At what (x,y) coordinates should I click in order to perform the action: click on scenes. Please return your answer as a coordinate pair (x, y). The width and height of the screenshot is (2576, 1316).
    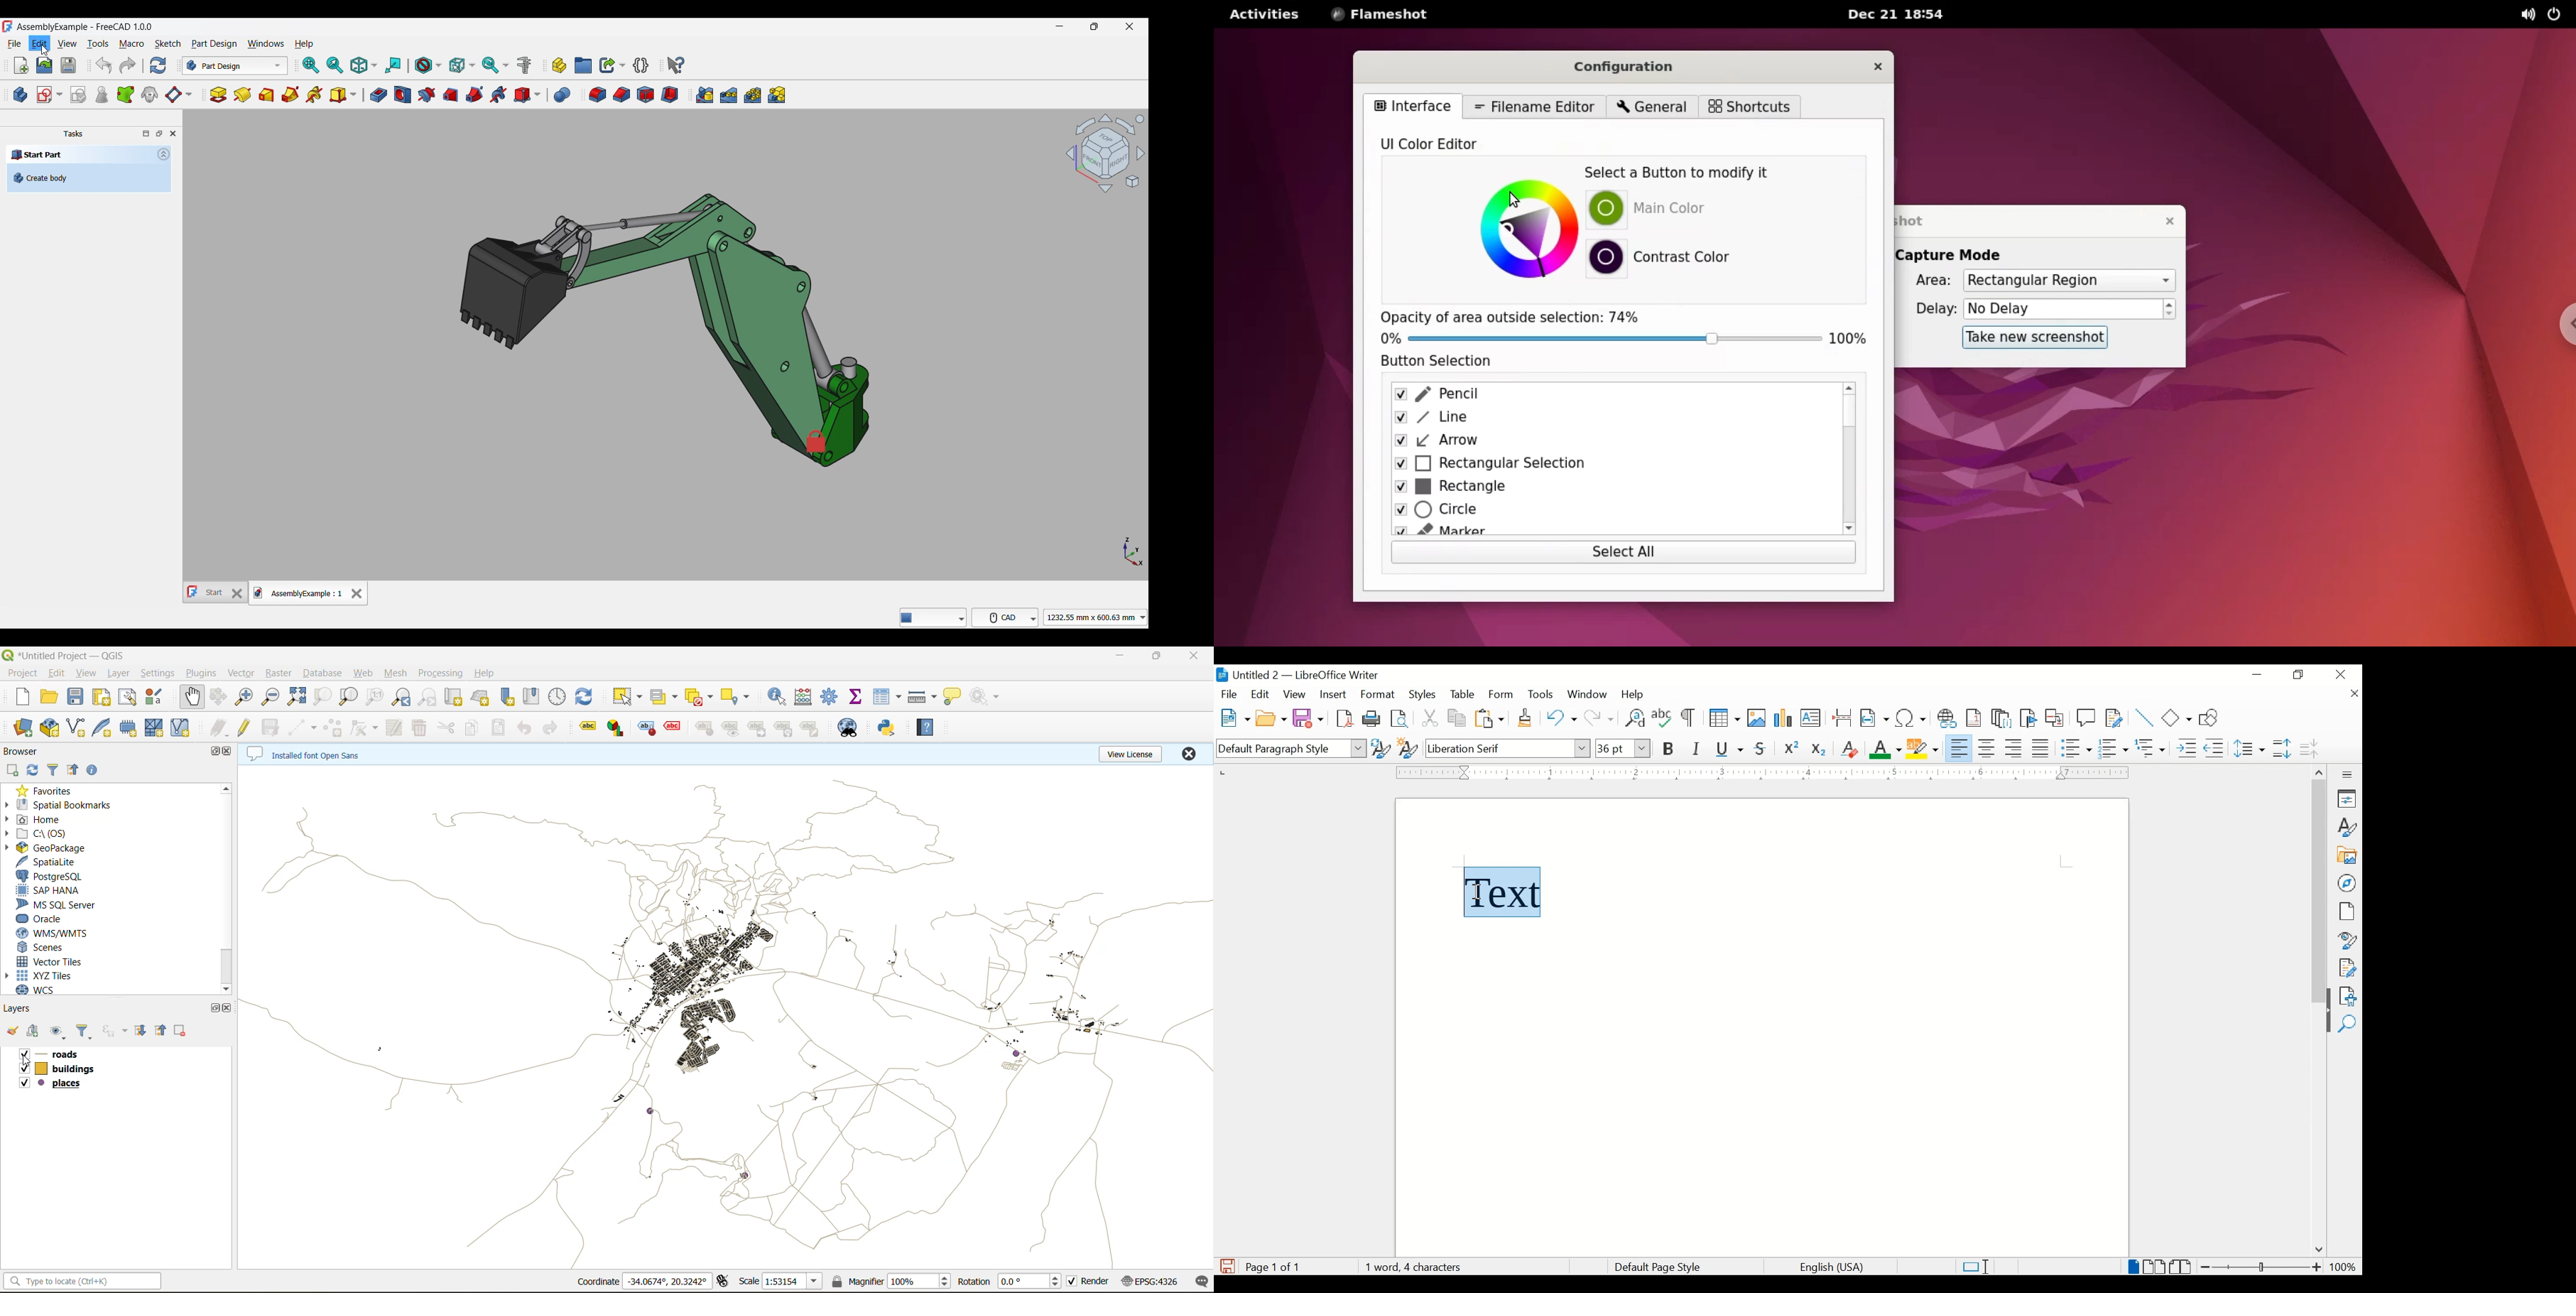
    Looking at the image, I should click on (59, 947).